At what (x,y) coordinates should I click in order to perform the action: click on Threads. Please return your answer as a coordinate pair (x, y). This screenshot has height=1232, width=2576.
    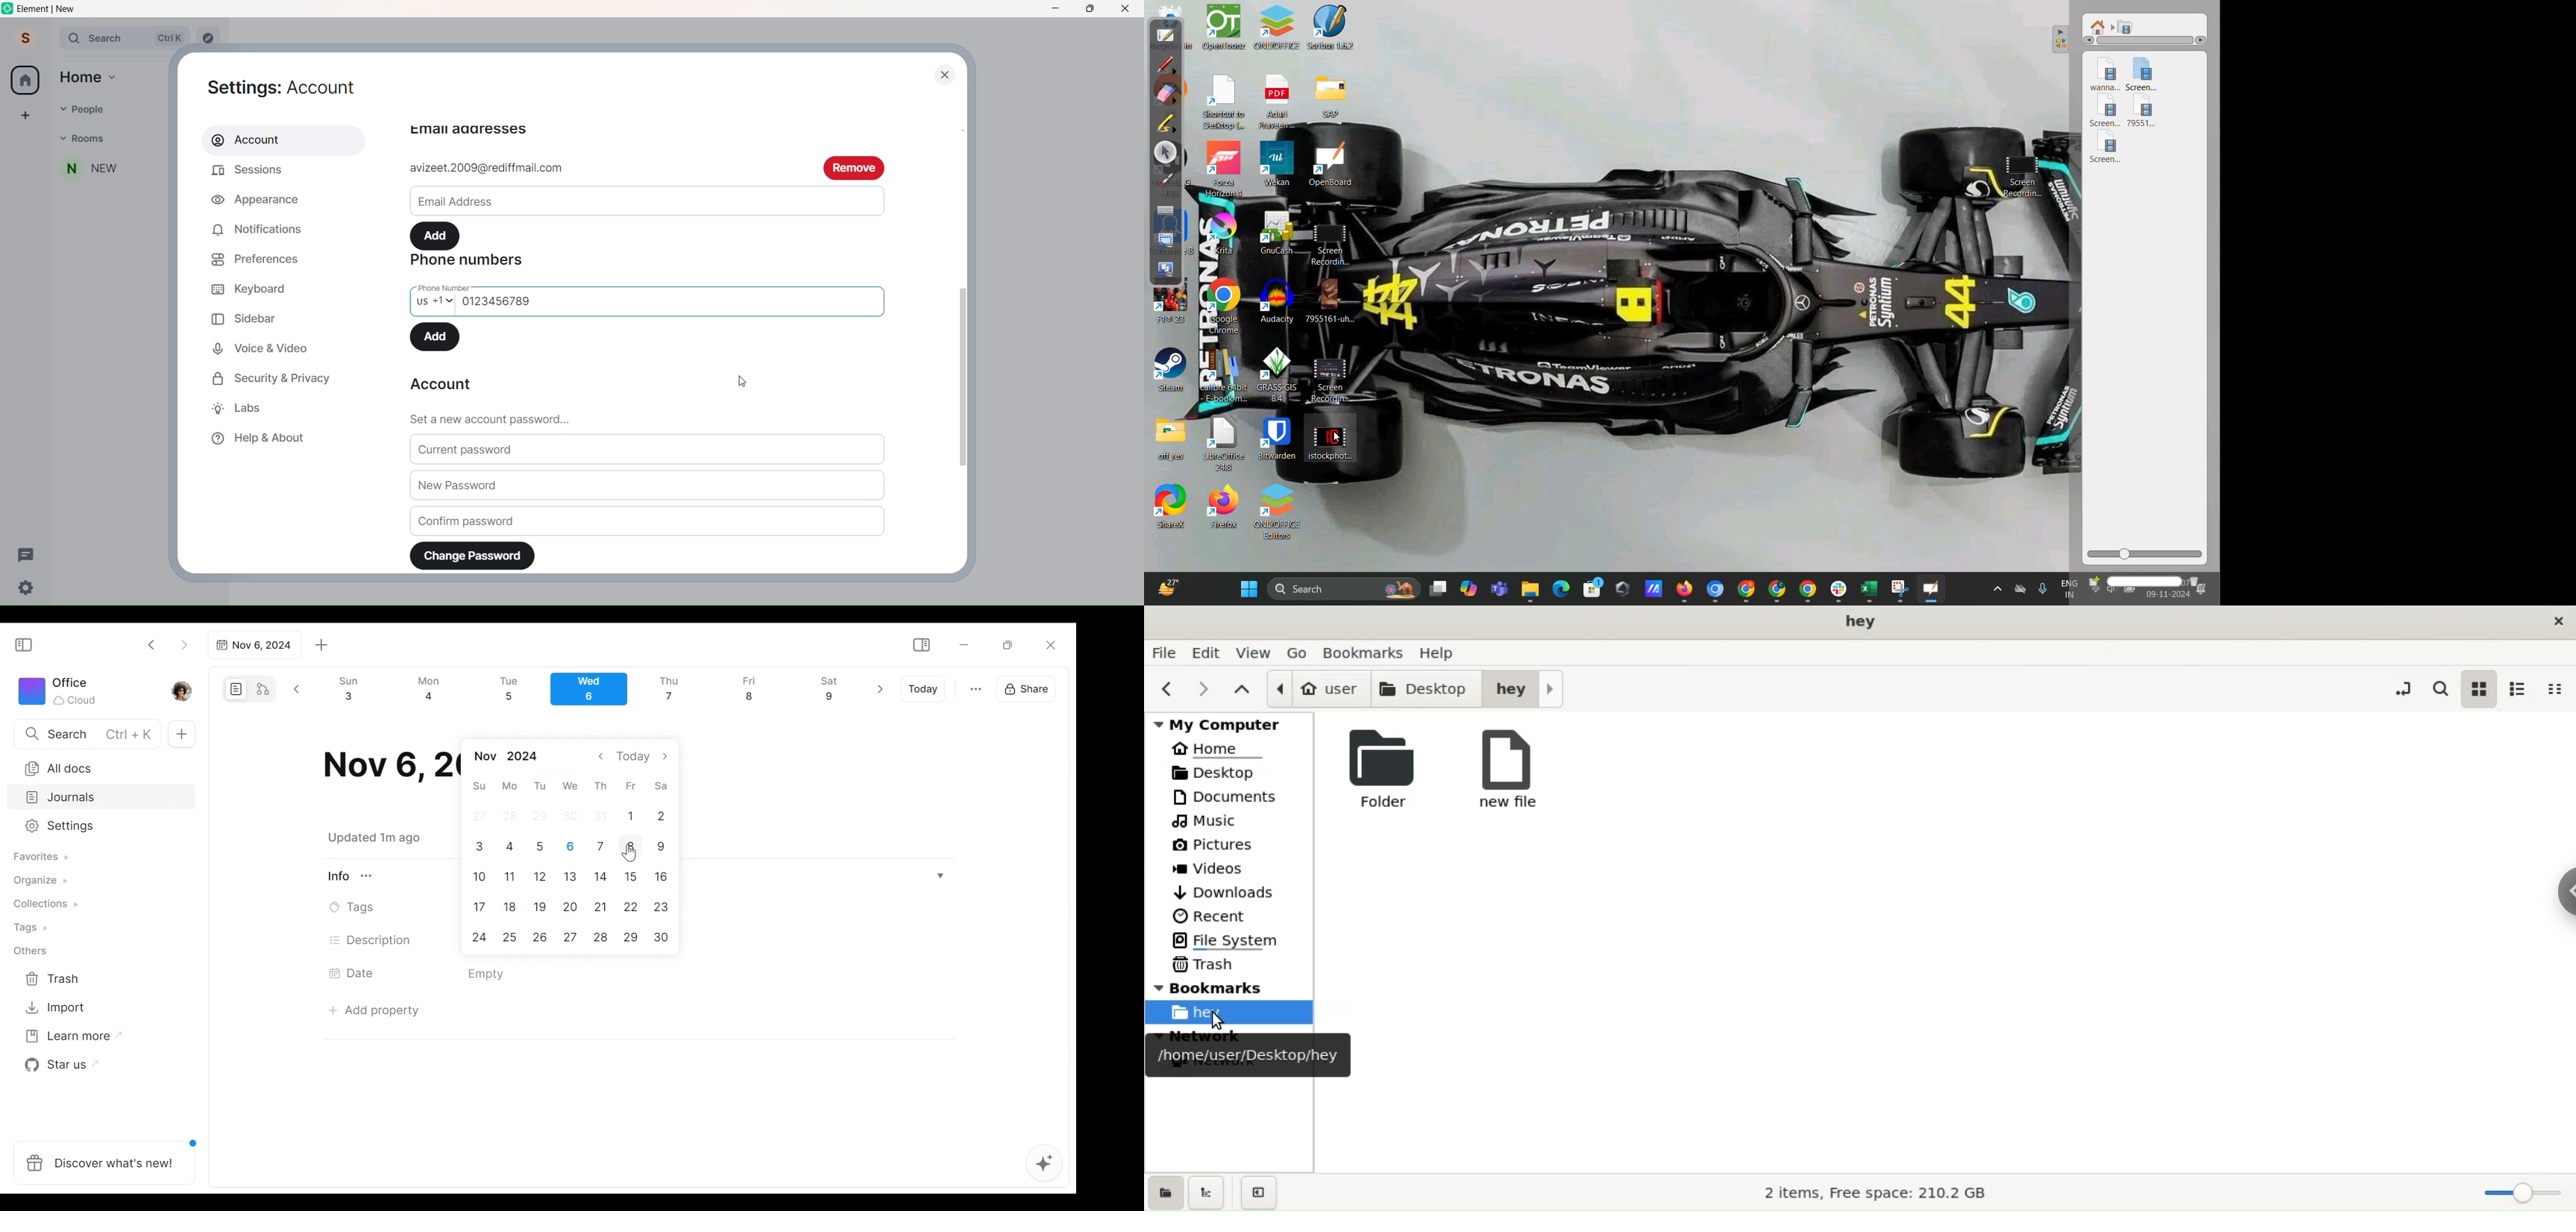
    Looking at the image, I should click on (26, 554).